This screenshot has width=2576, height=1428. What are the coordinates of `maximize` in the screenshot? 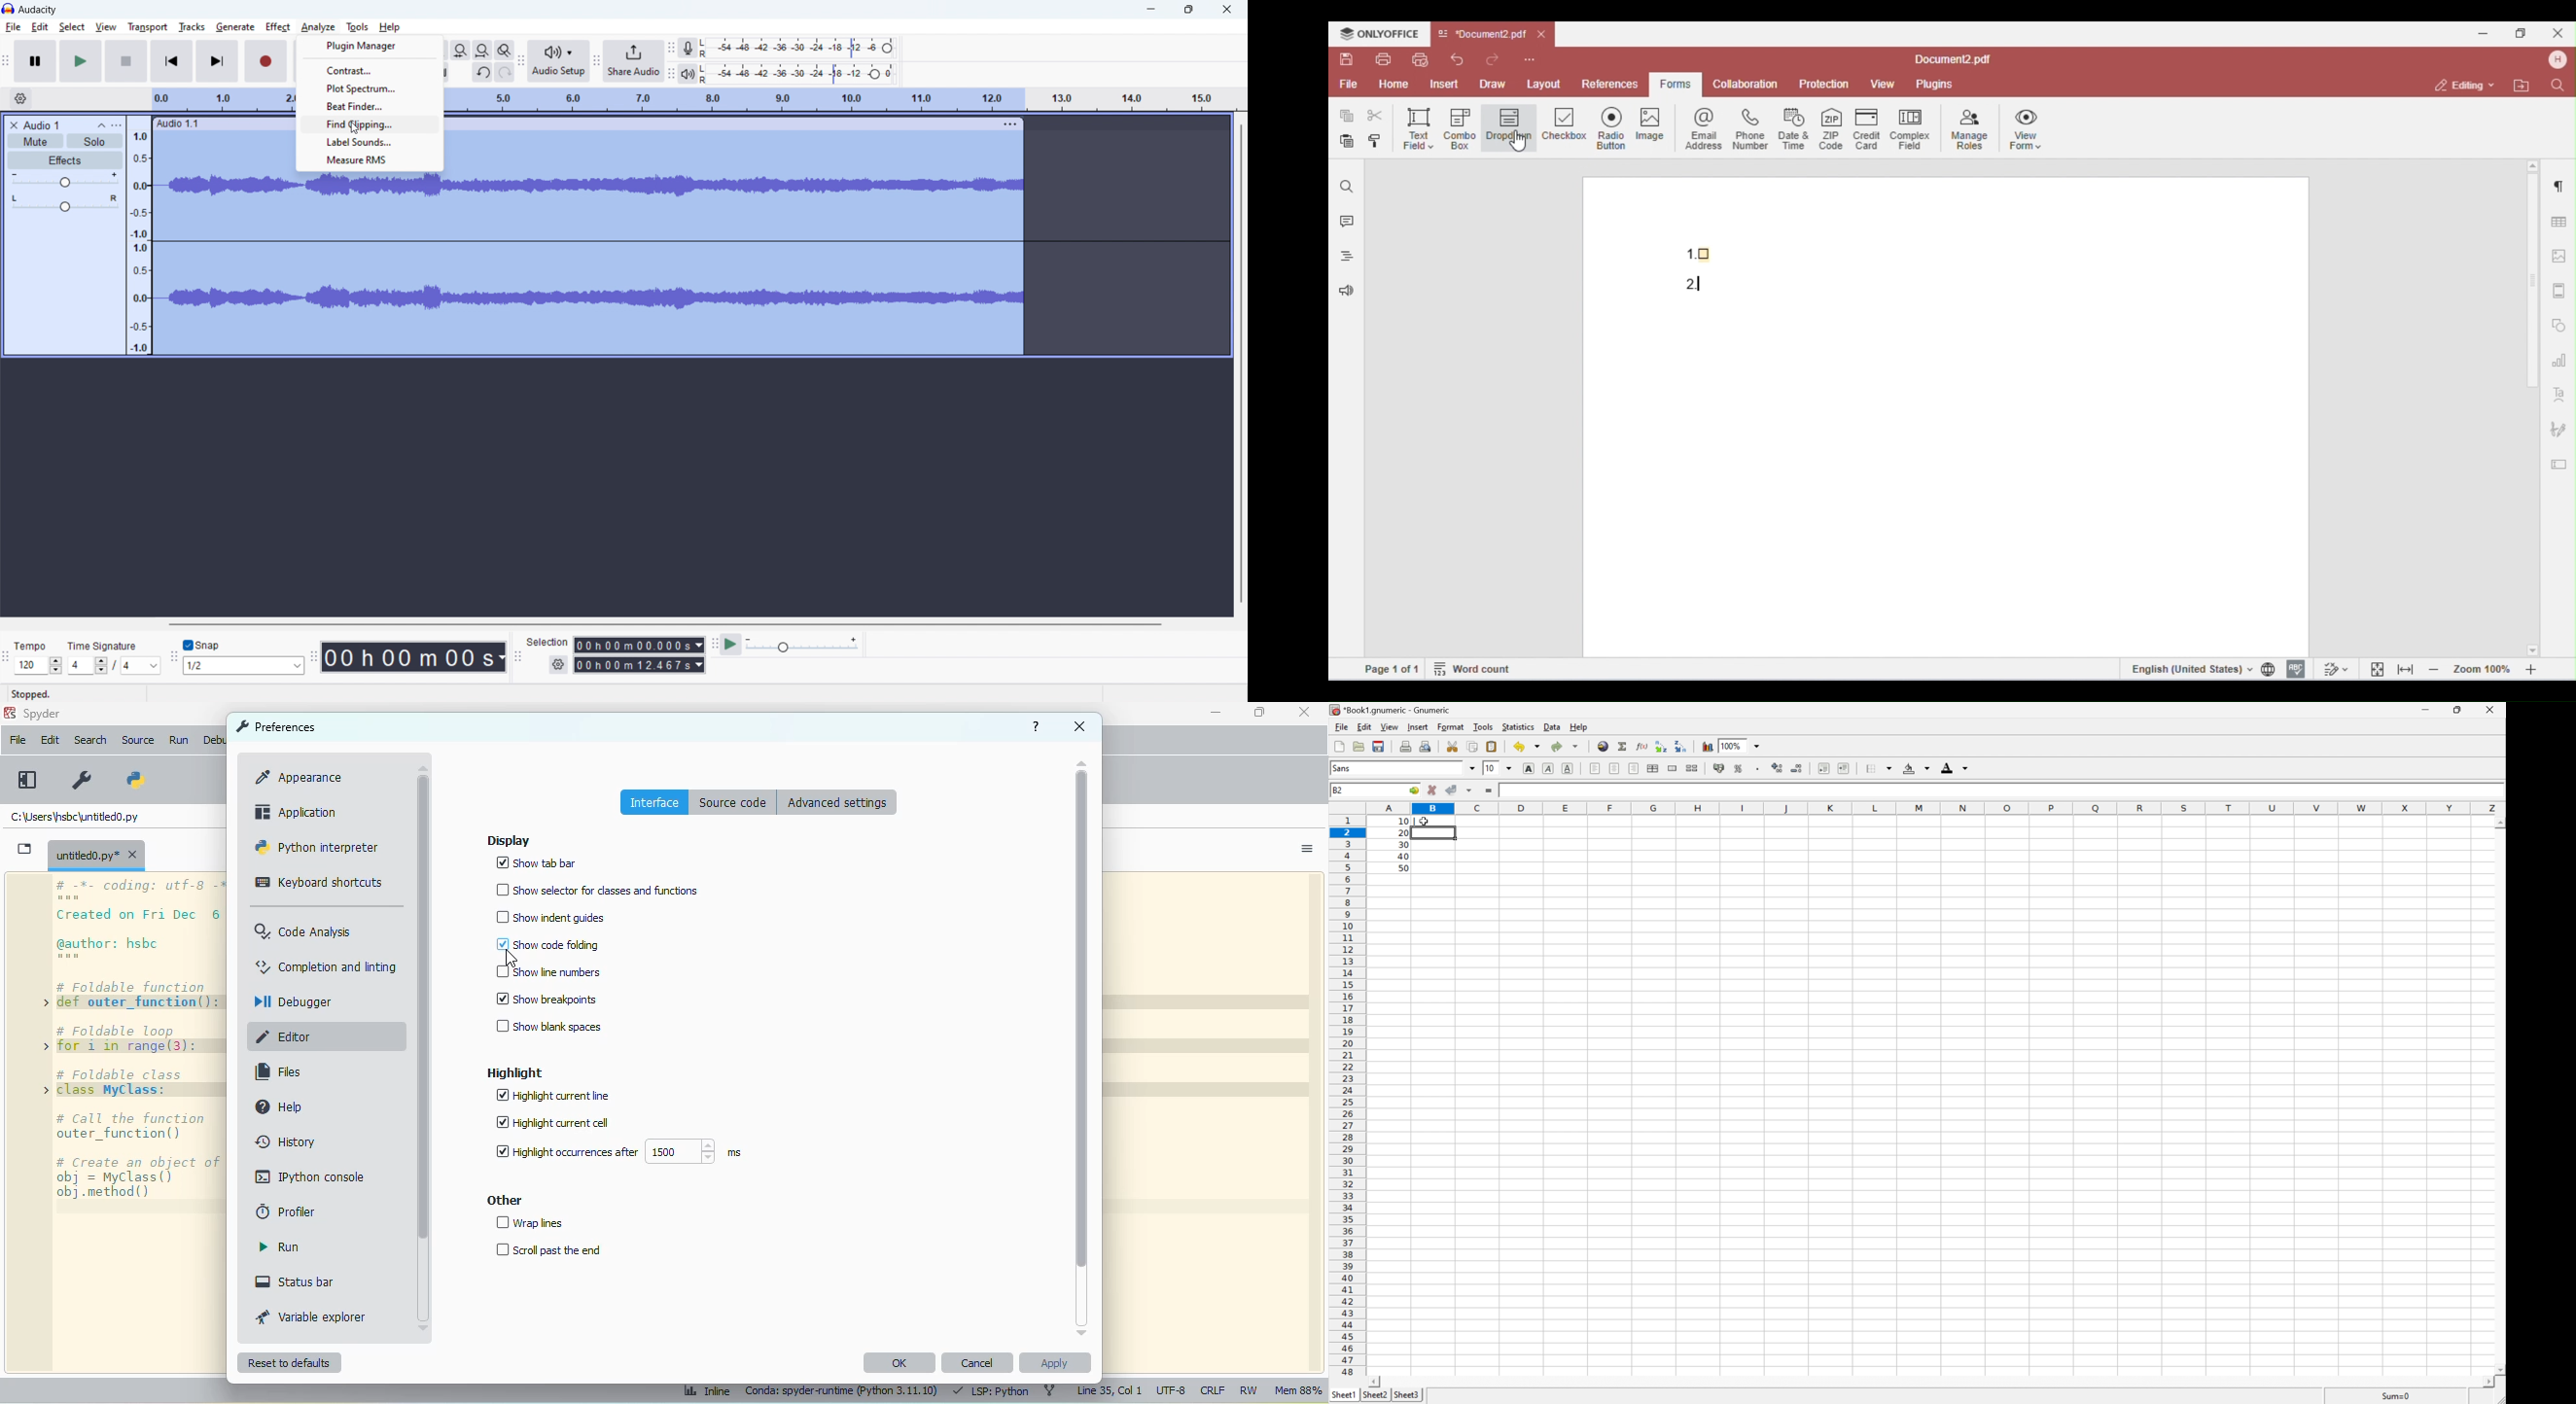 It's located at (1260, 712).